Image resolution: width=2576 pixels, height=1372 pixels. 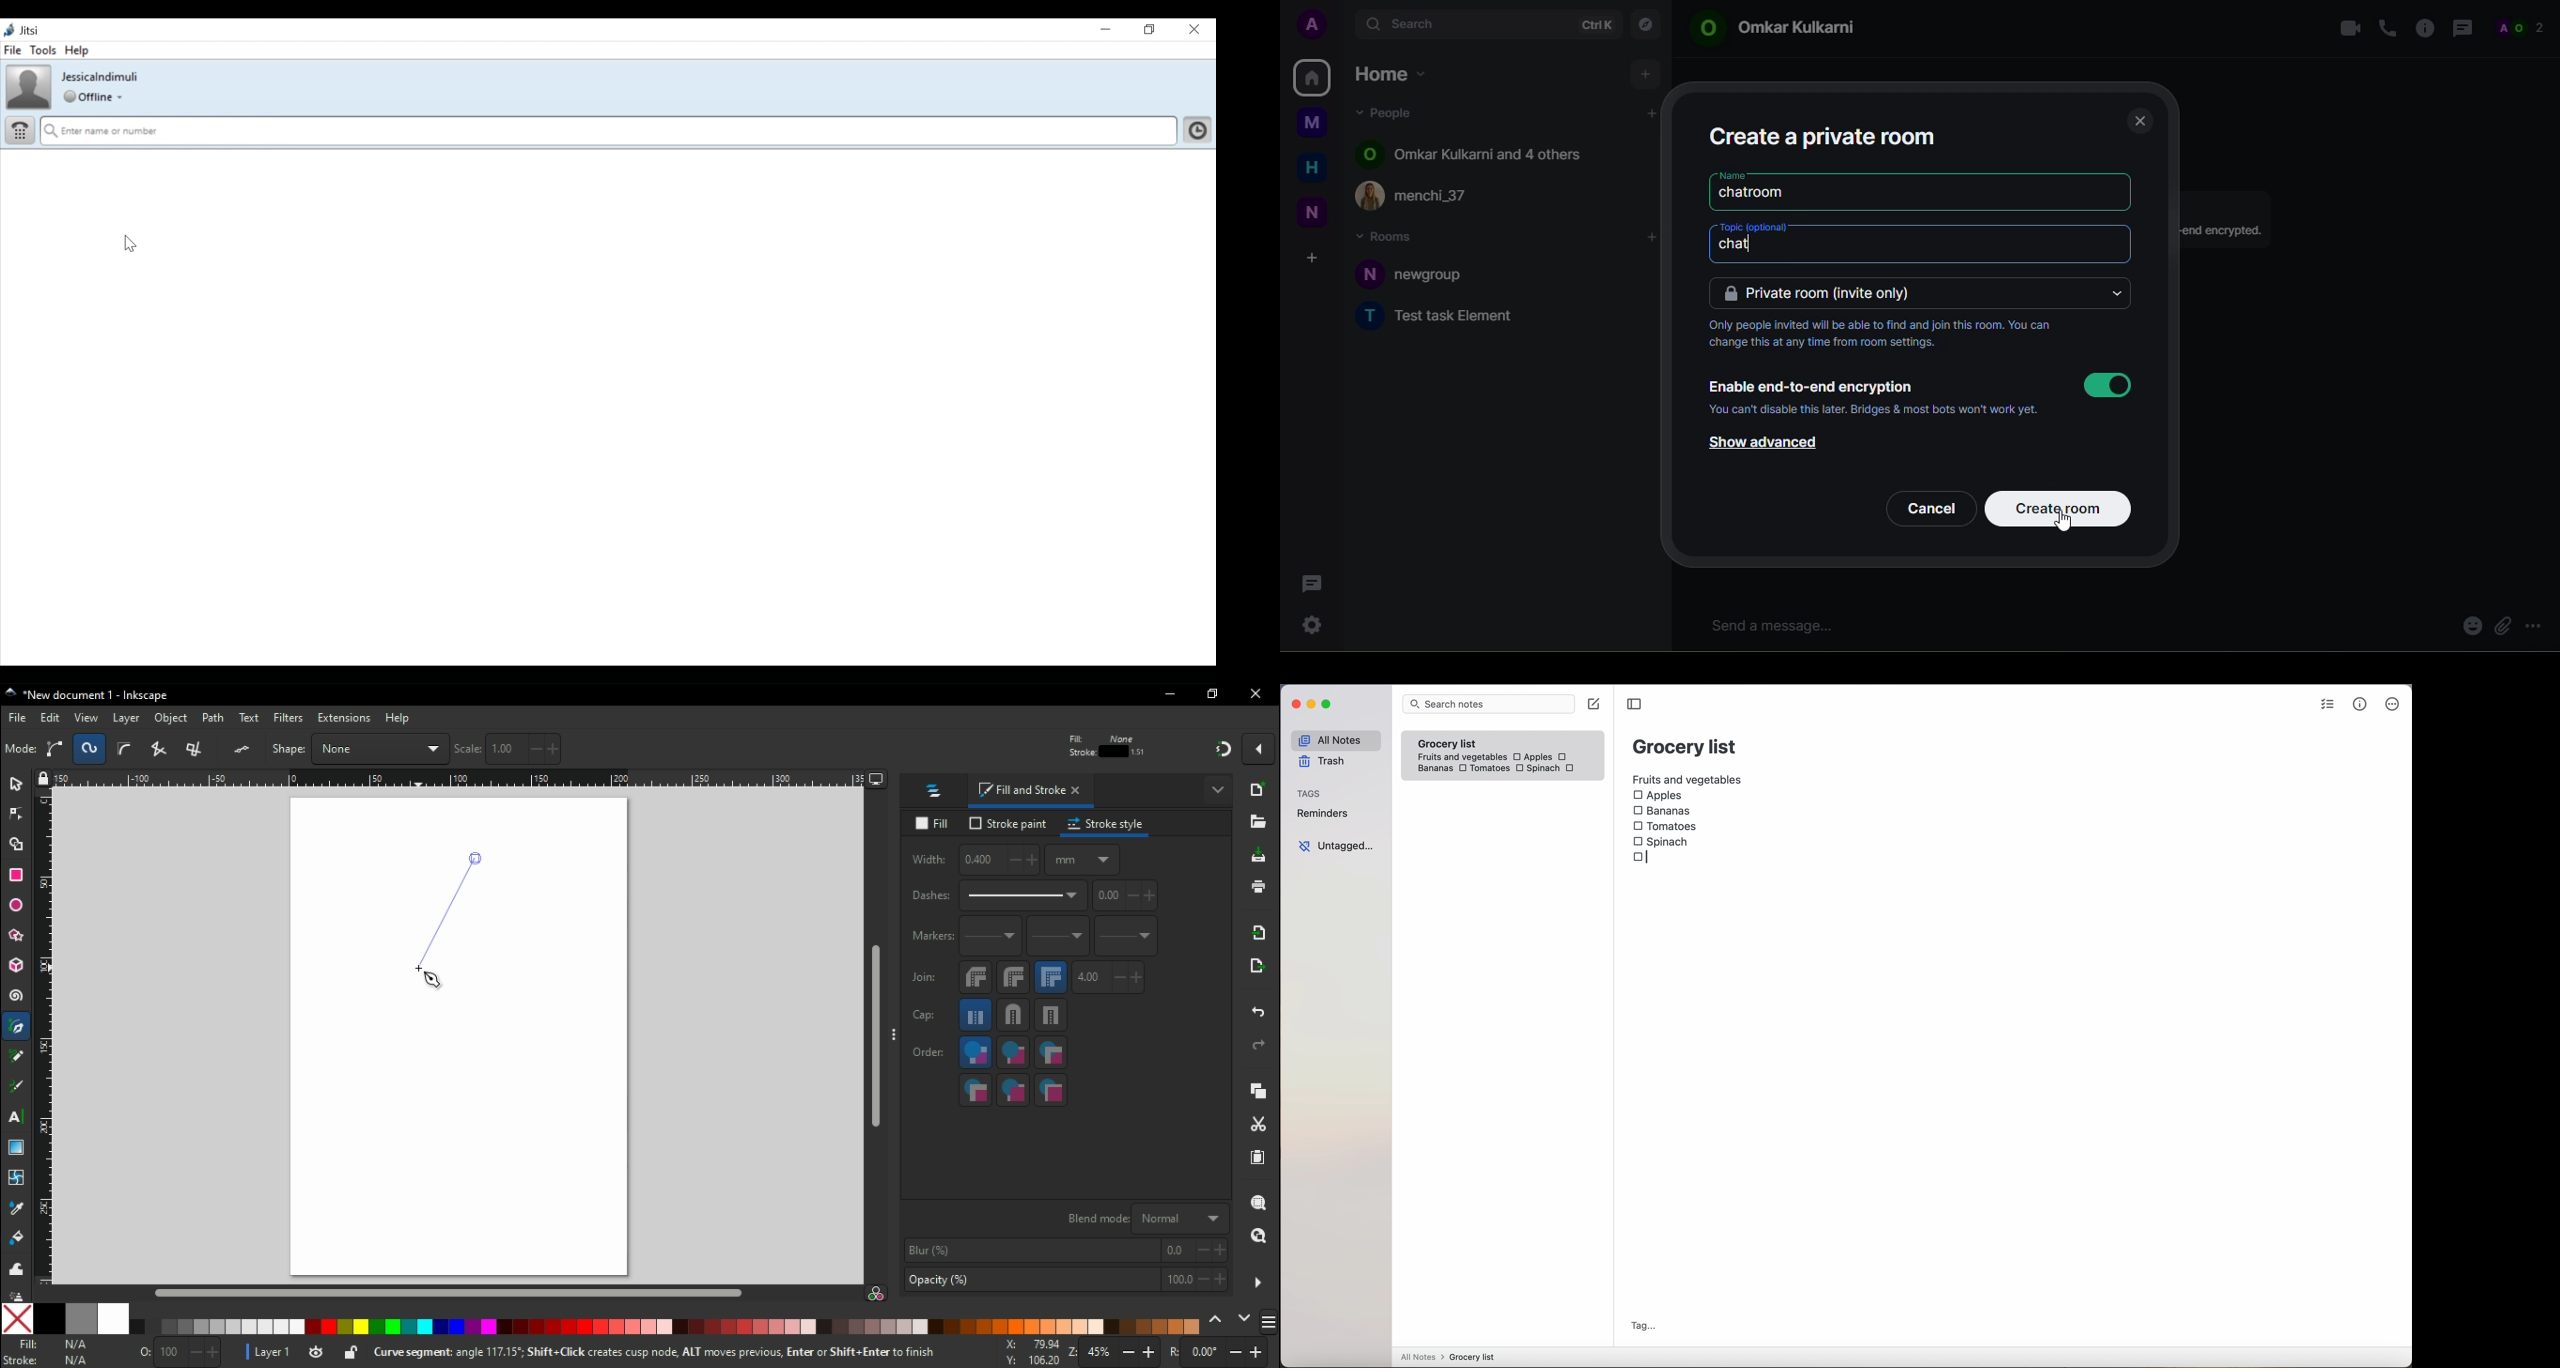 What do you see at coordinates (2502, 627) in the screenshot?
I see `attach` at bounding box center [2502, 627].